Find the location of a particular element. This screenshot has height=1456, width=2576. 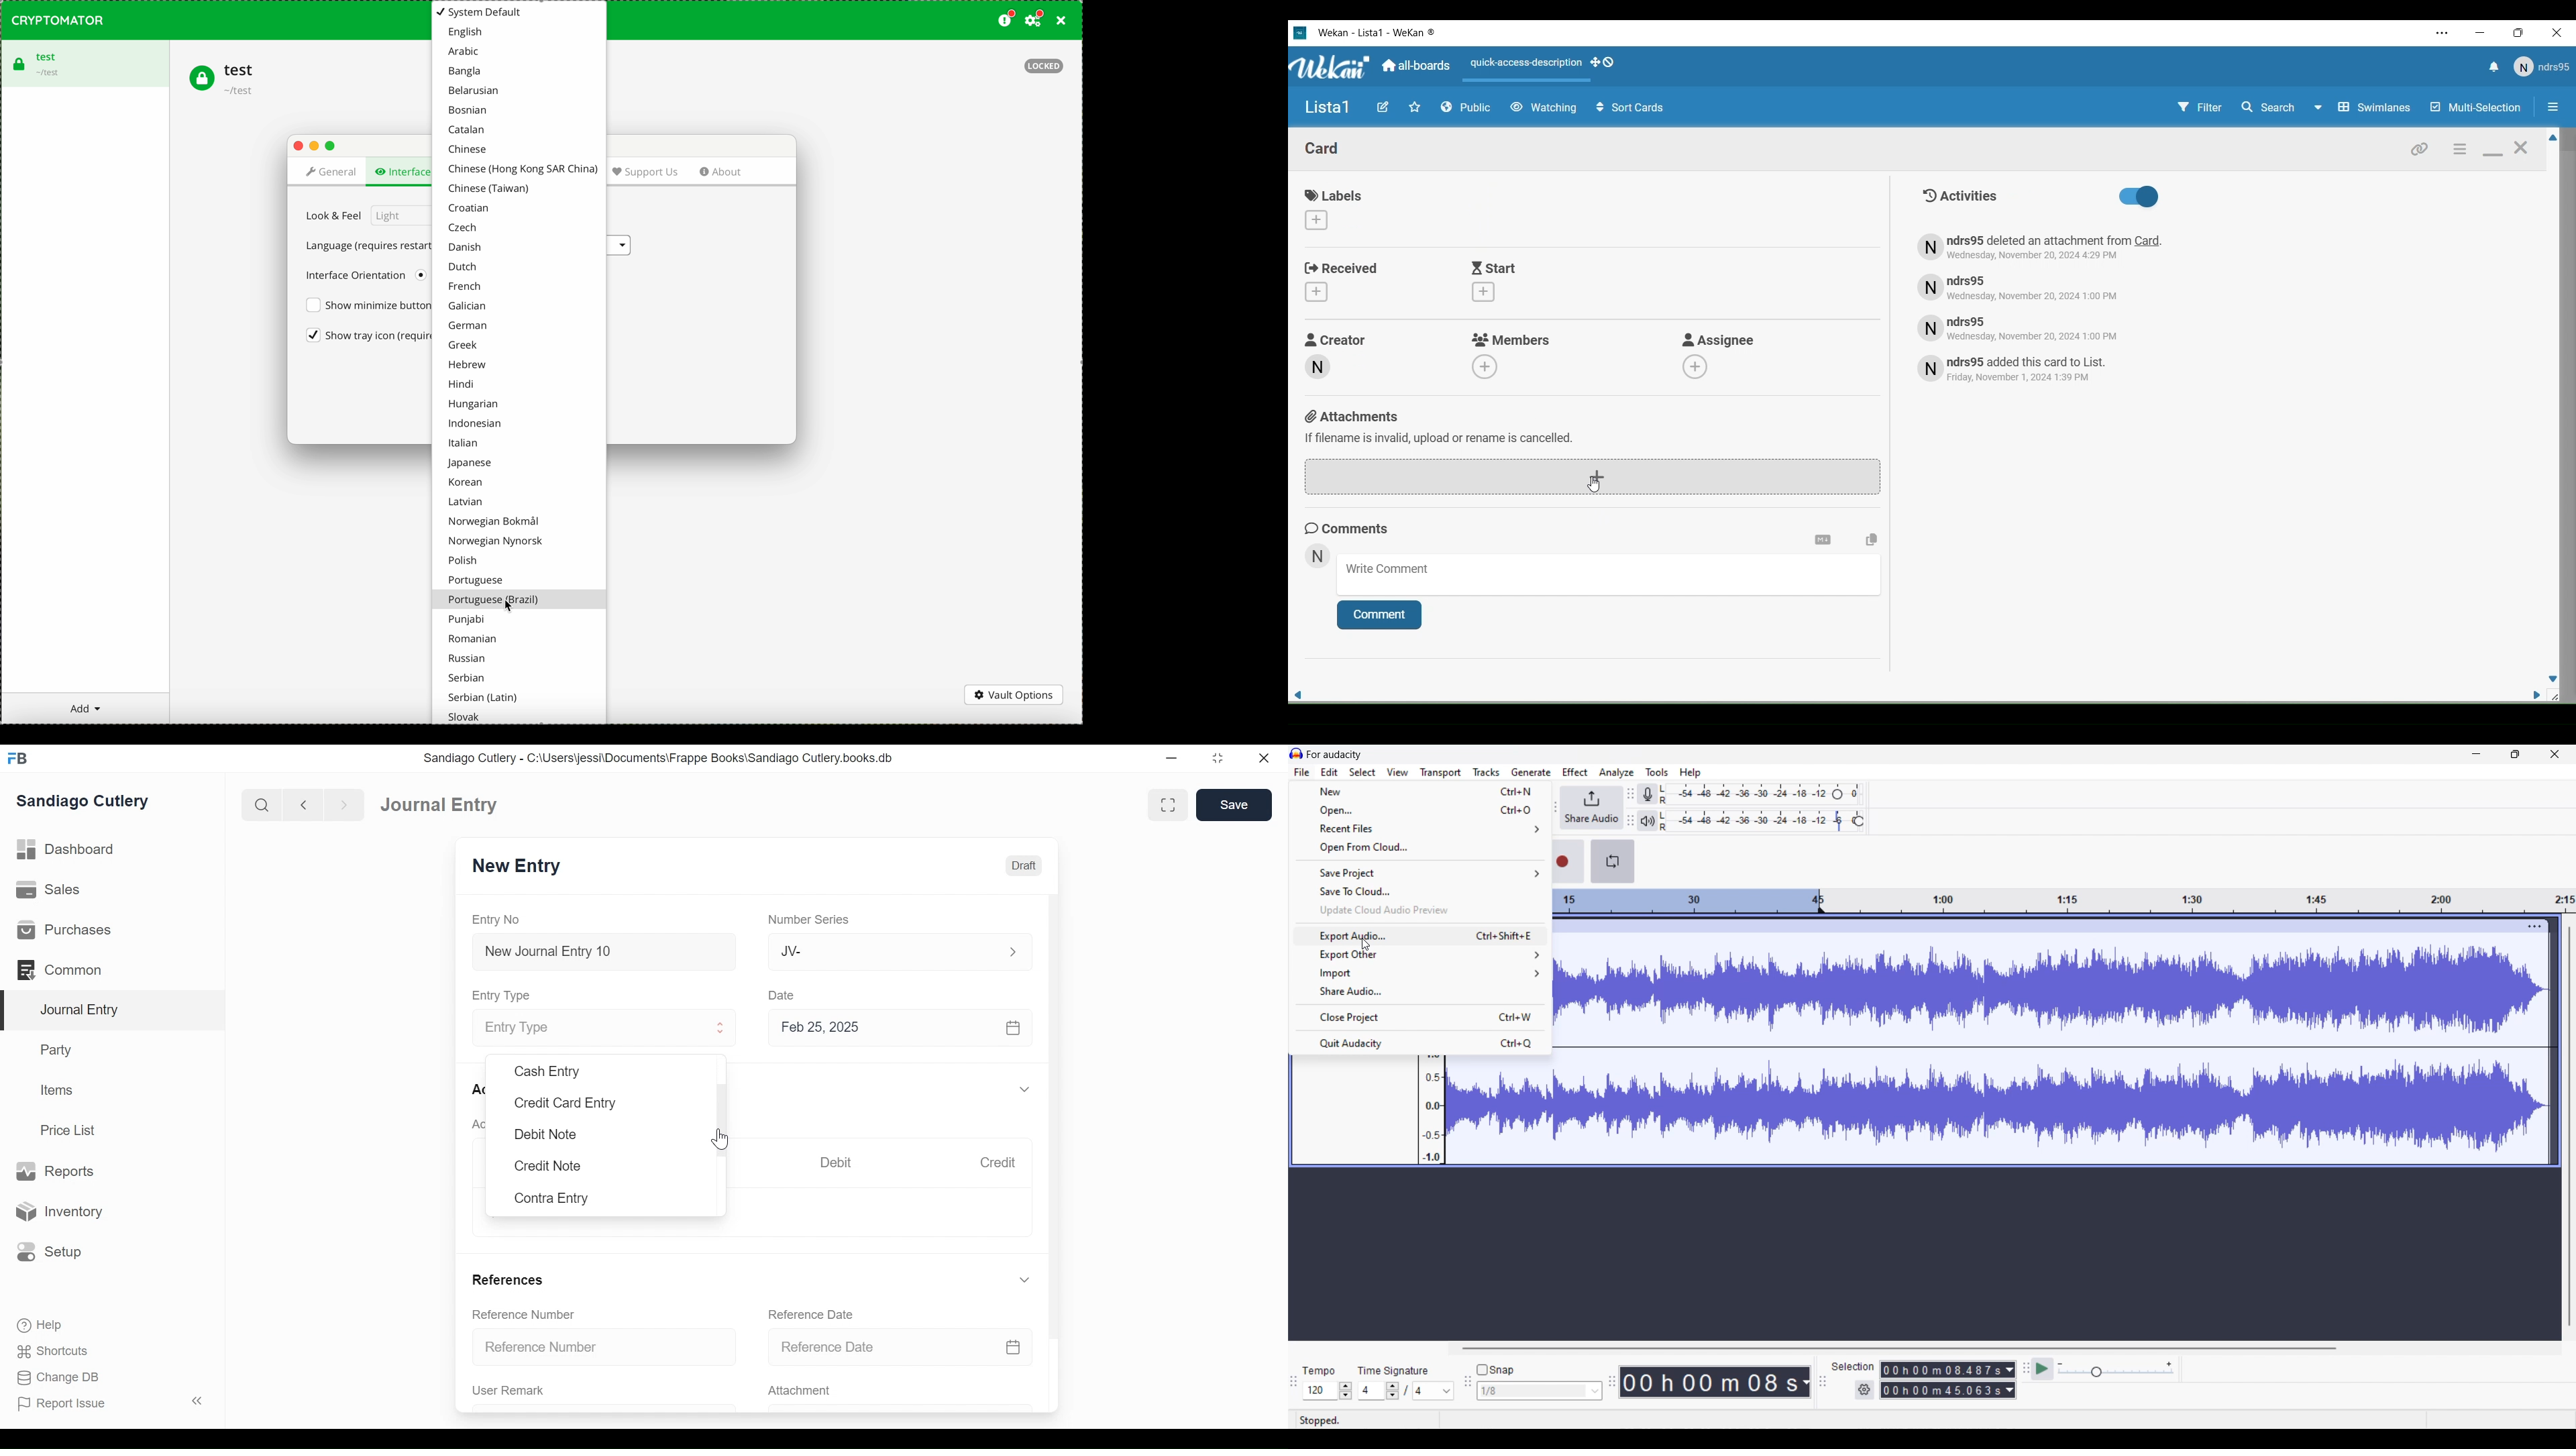

Help is located at coordinates (38, 1324).